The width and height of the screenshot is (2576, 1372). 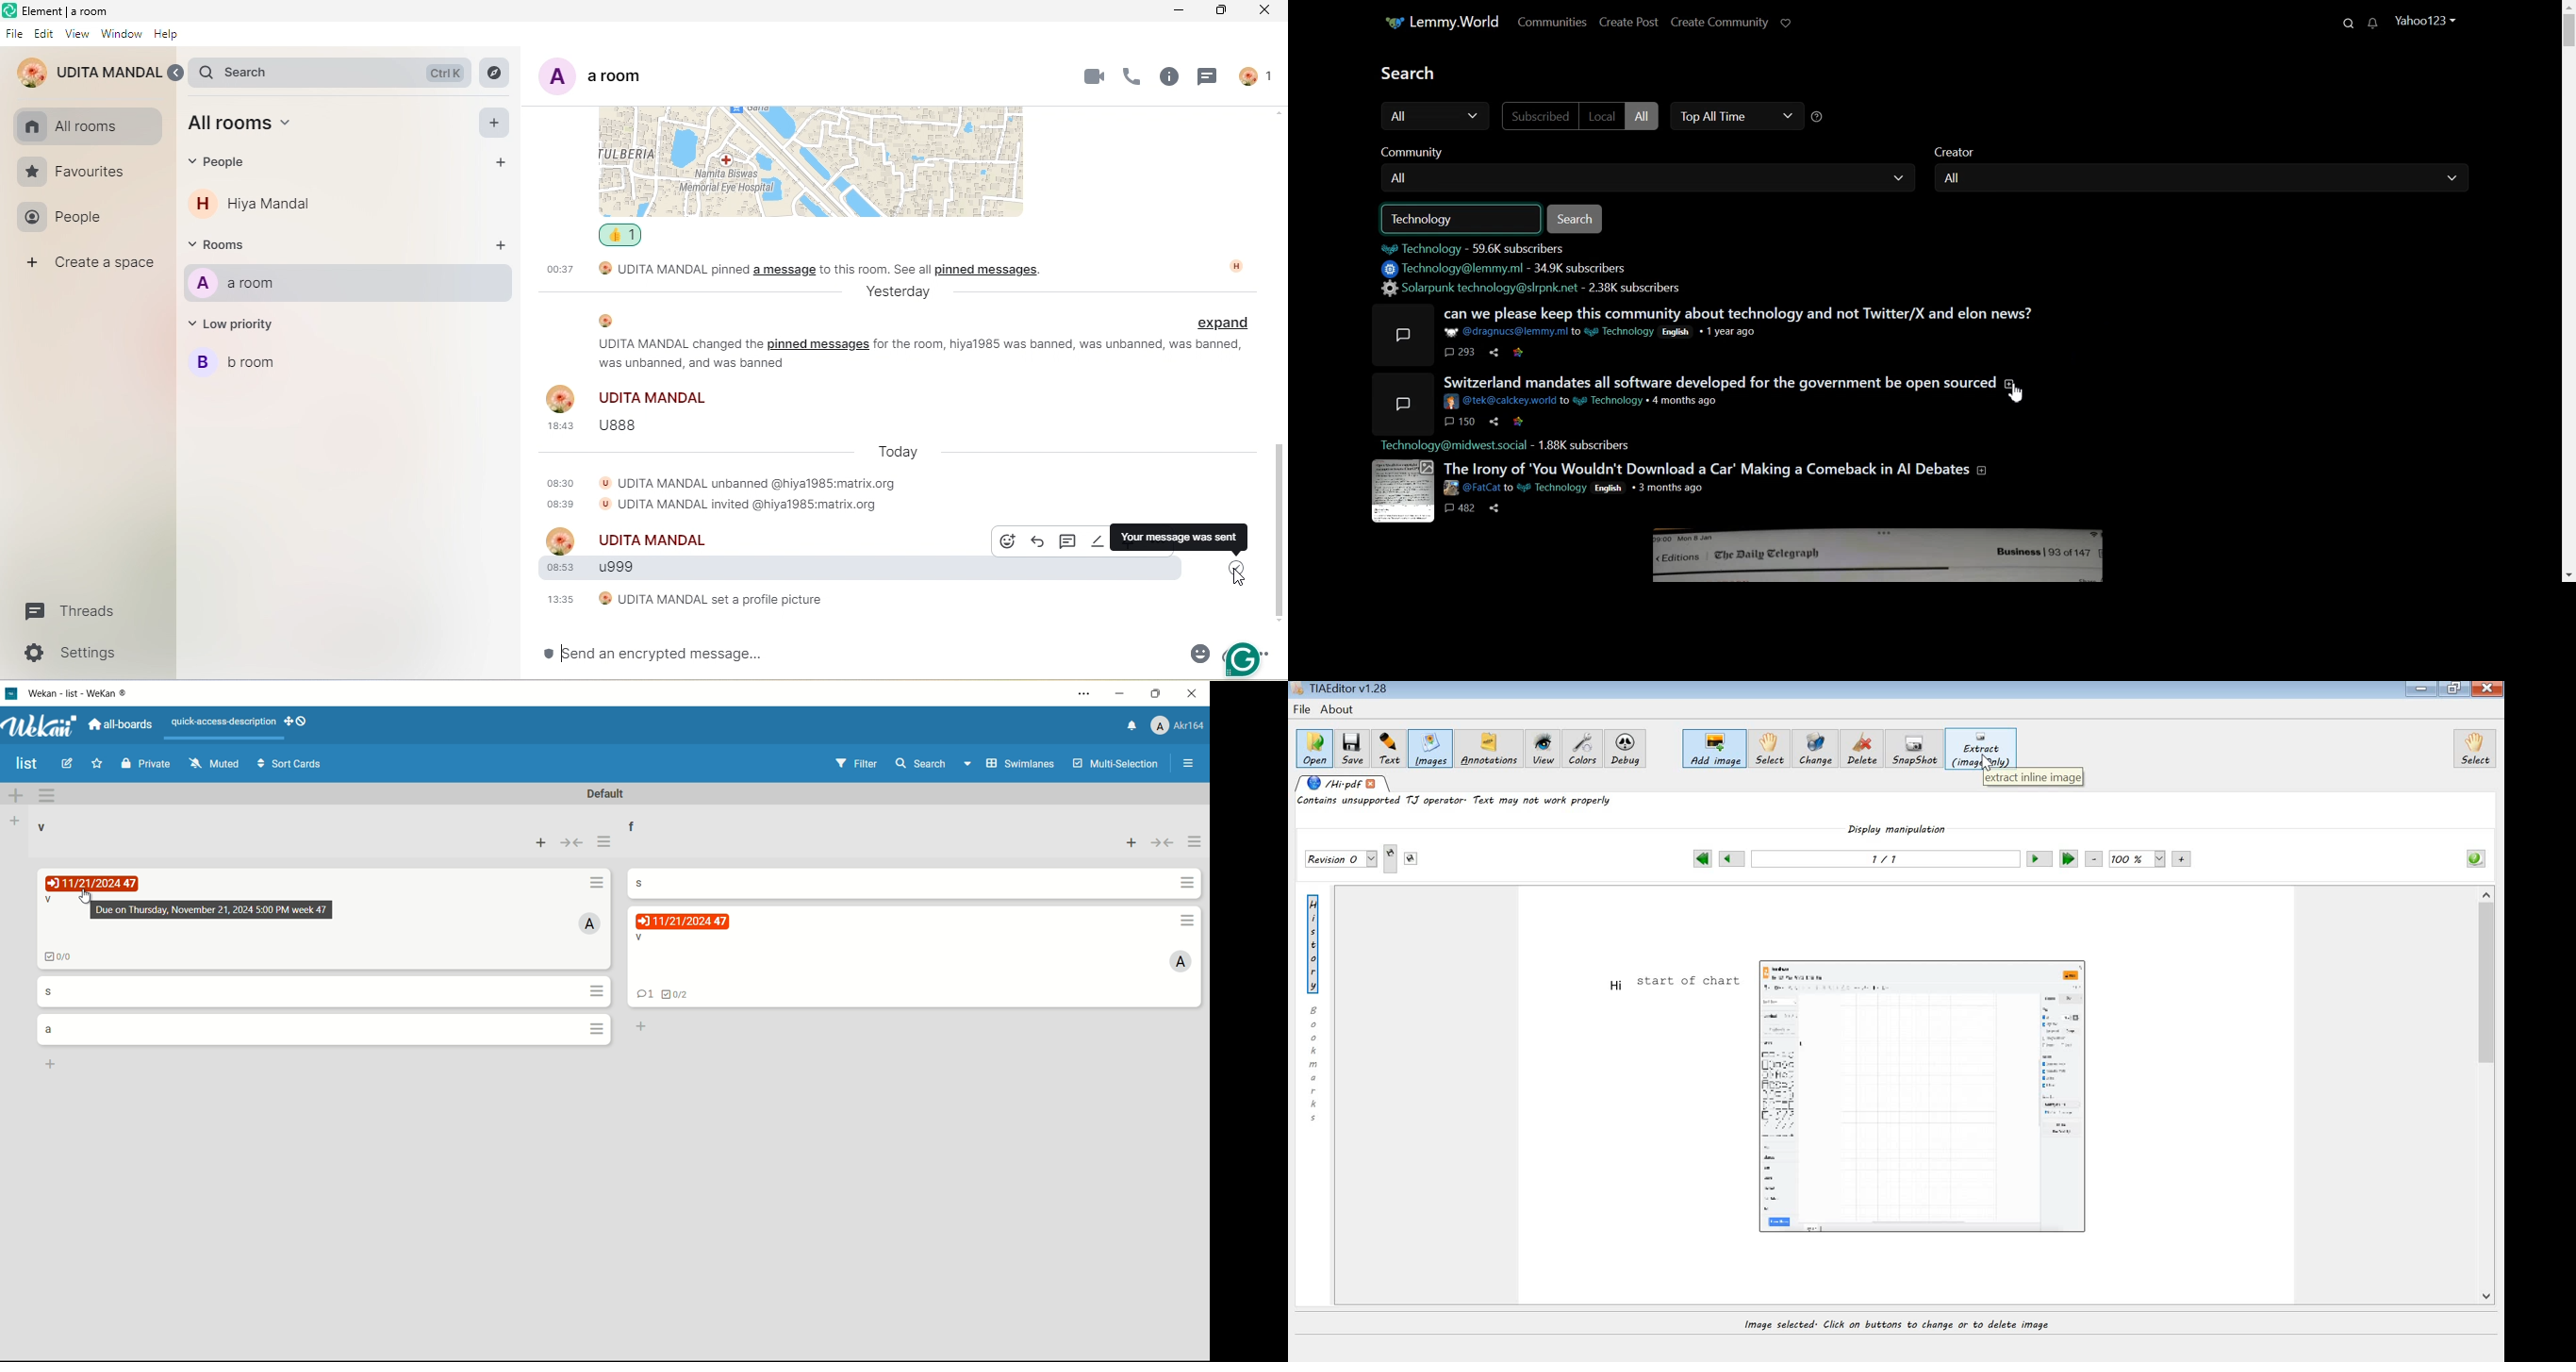 I want to click on File, so click(x=13, y=33).